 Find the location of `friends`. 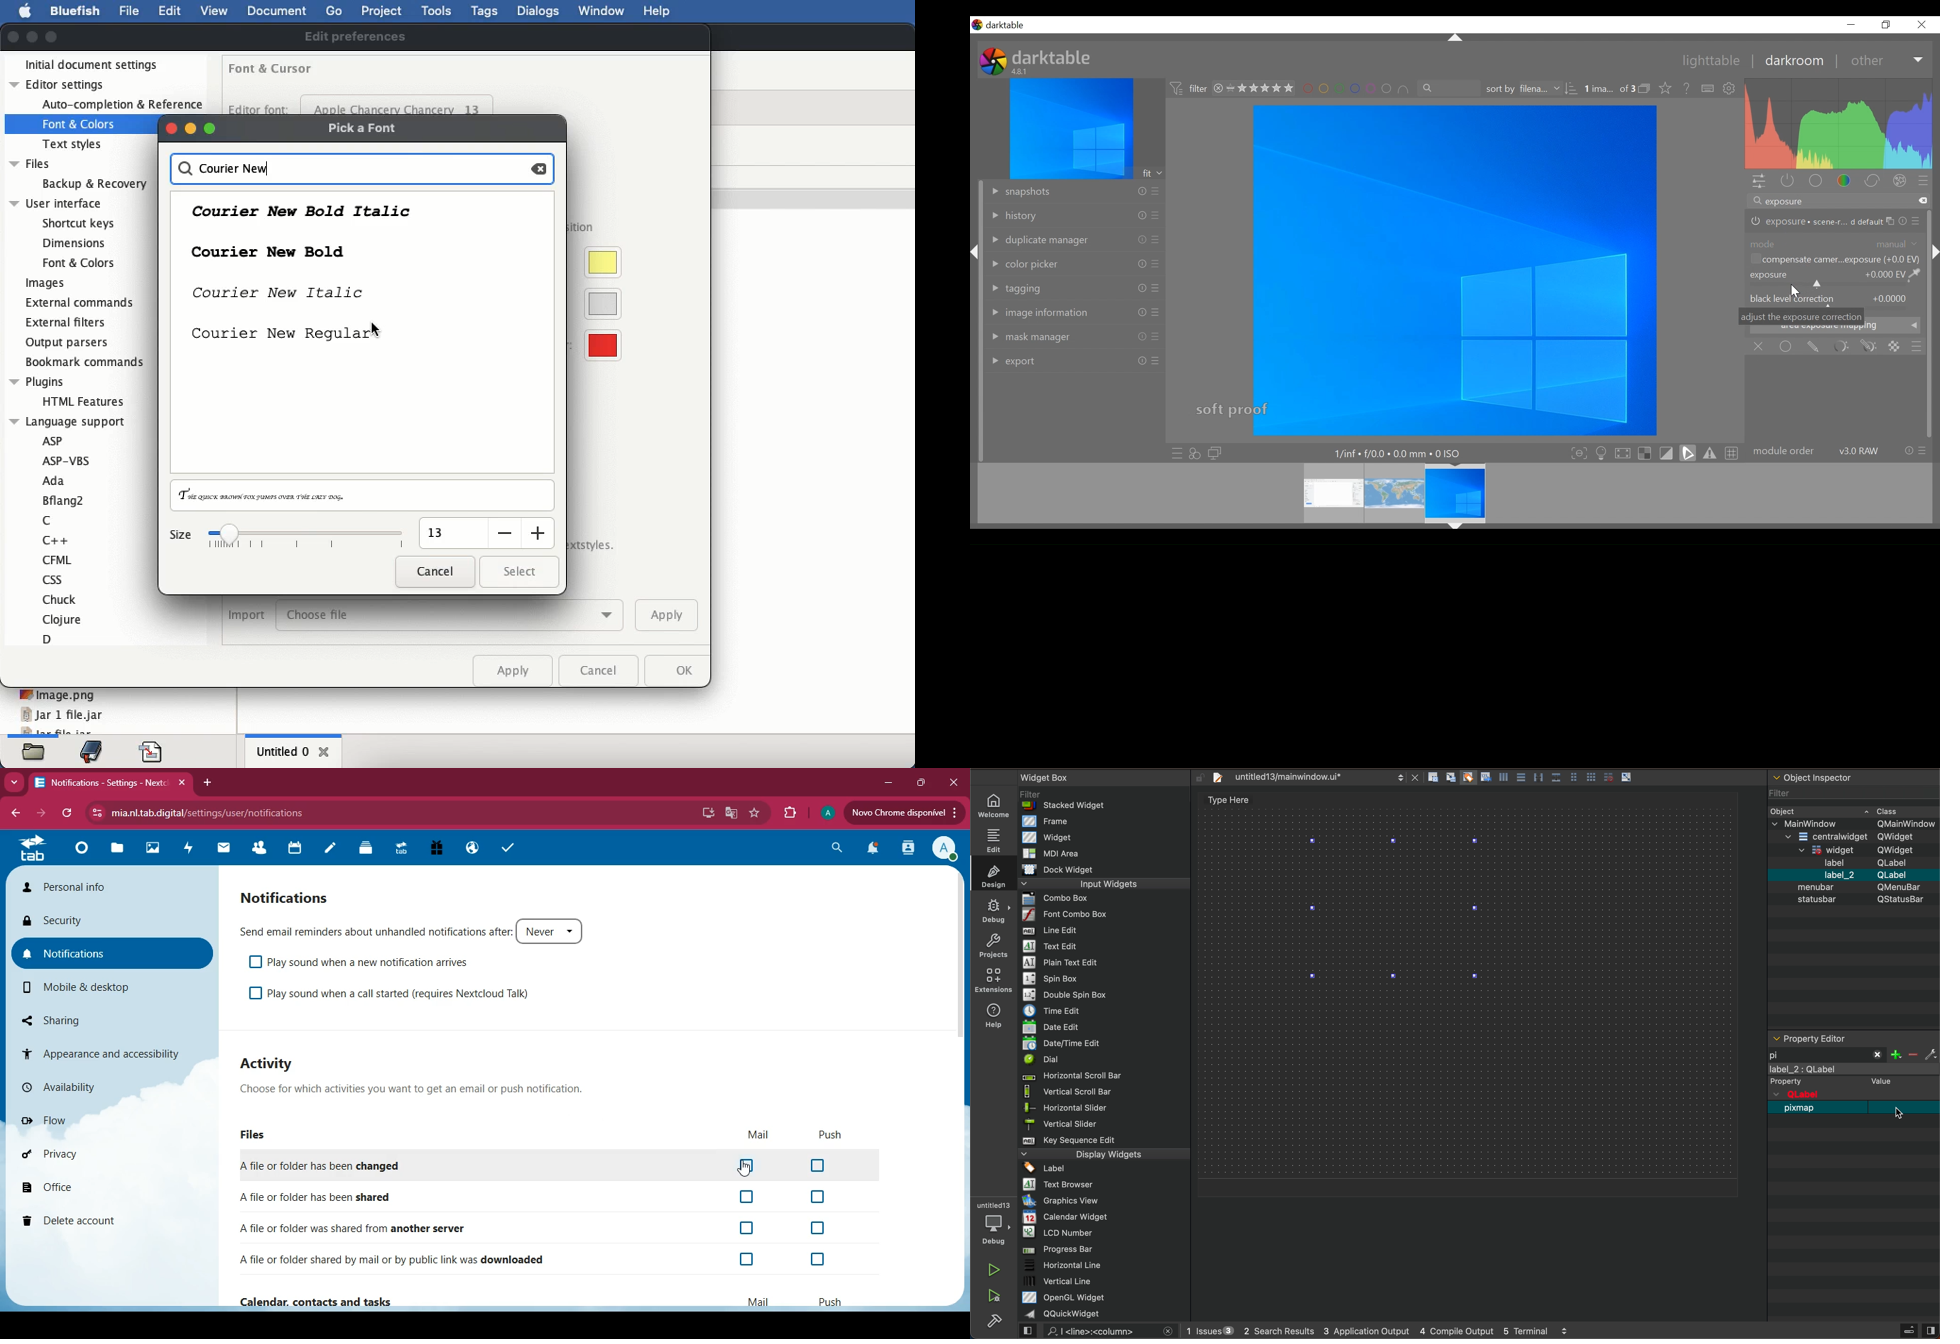

friends is located at coordinates (259, 849).